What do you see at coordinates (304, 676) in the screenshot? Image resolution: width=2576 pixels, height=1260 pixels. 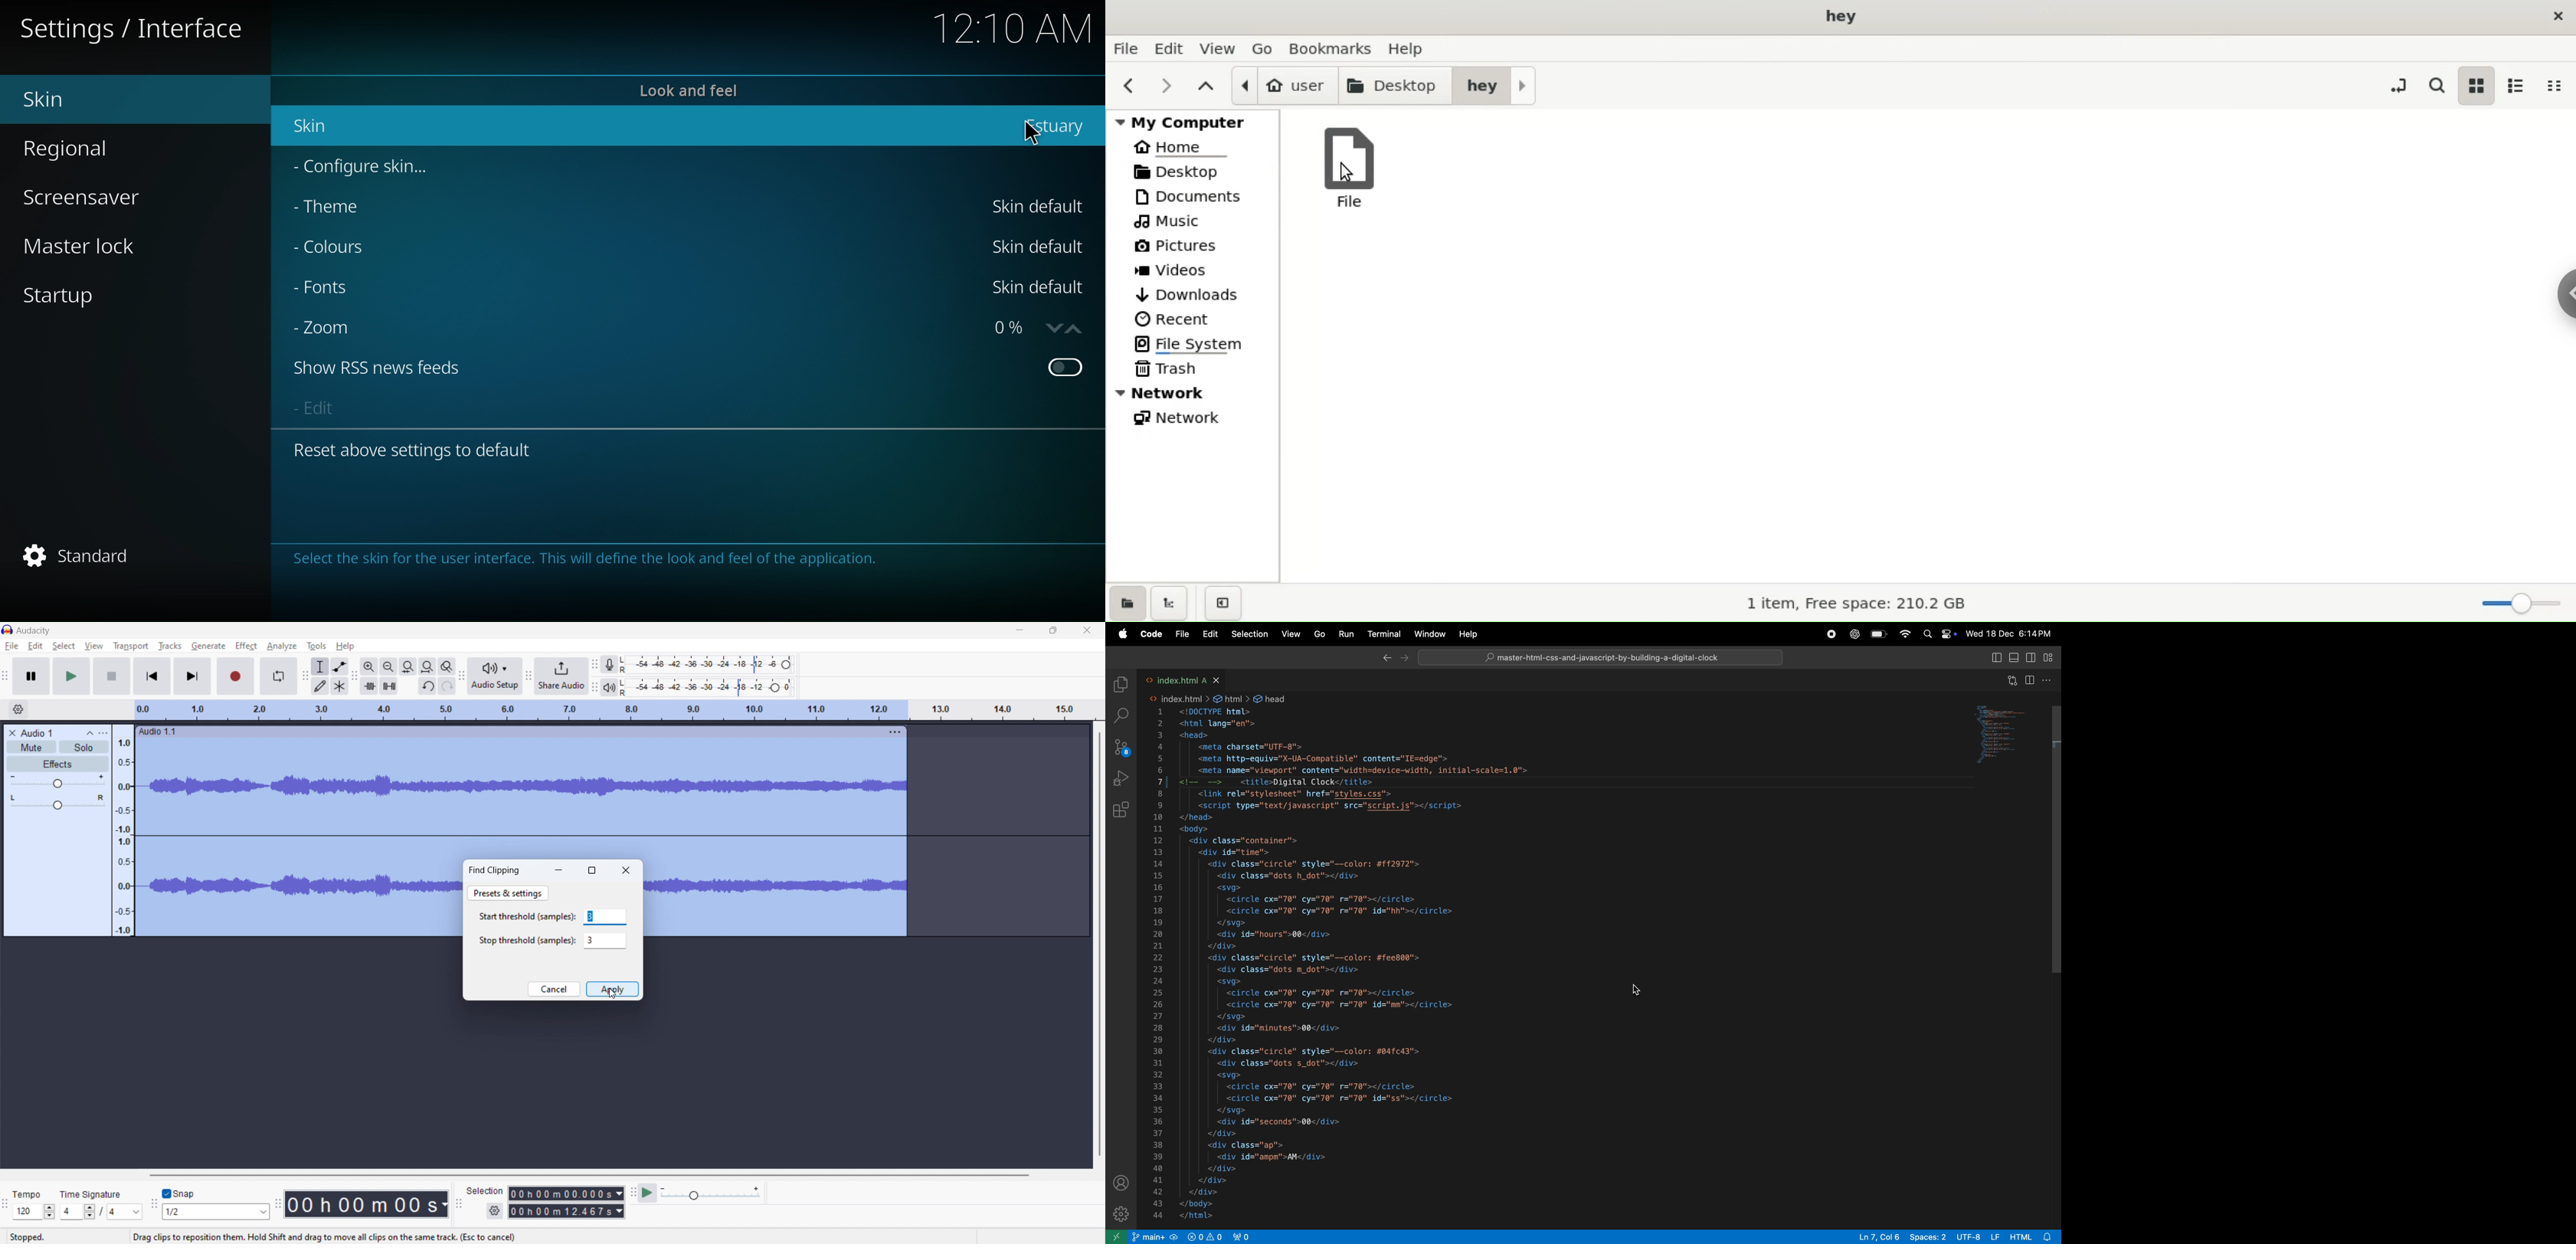 I see `` at bounding box center [304, 676].